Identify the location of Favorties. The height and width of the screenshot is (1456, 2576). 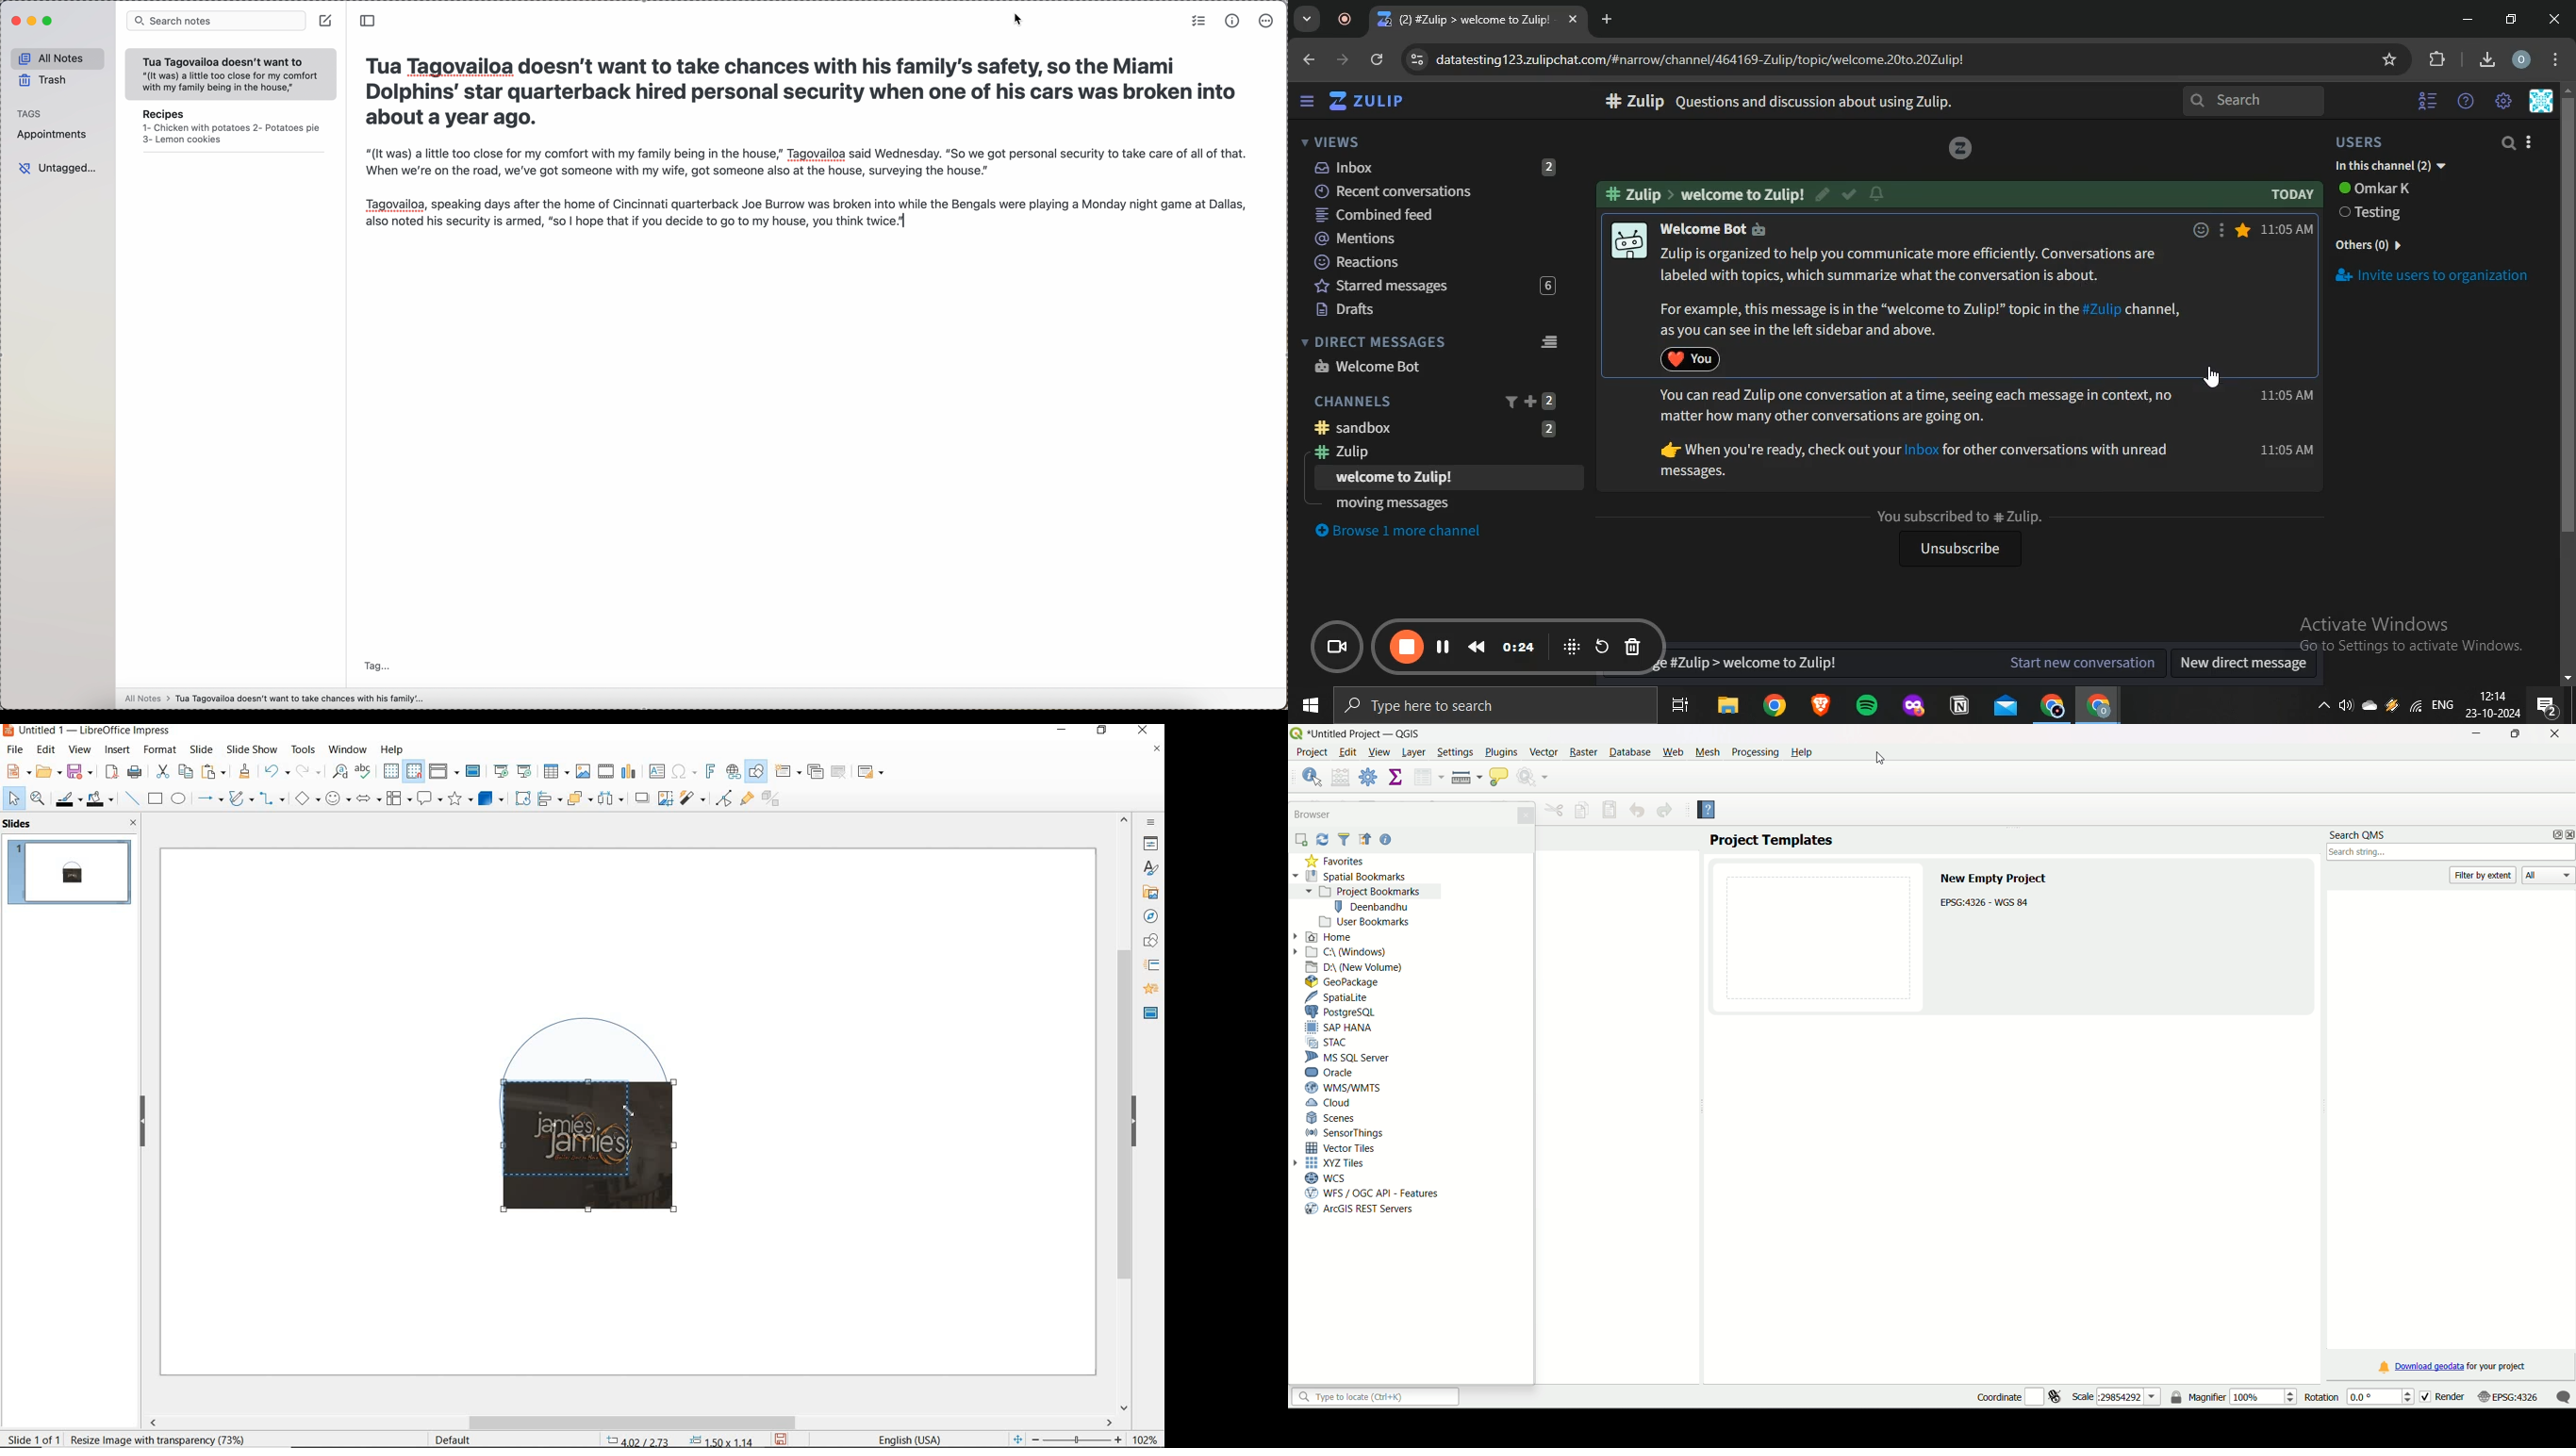
(1335, 861).